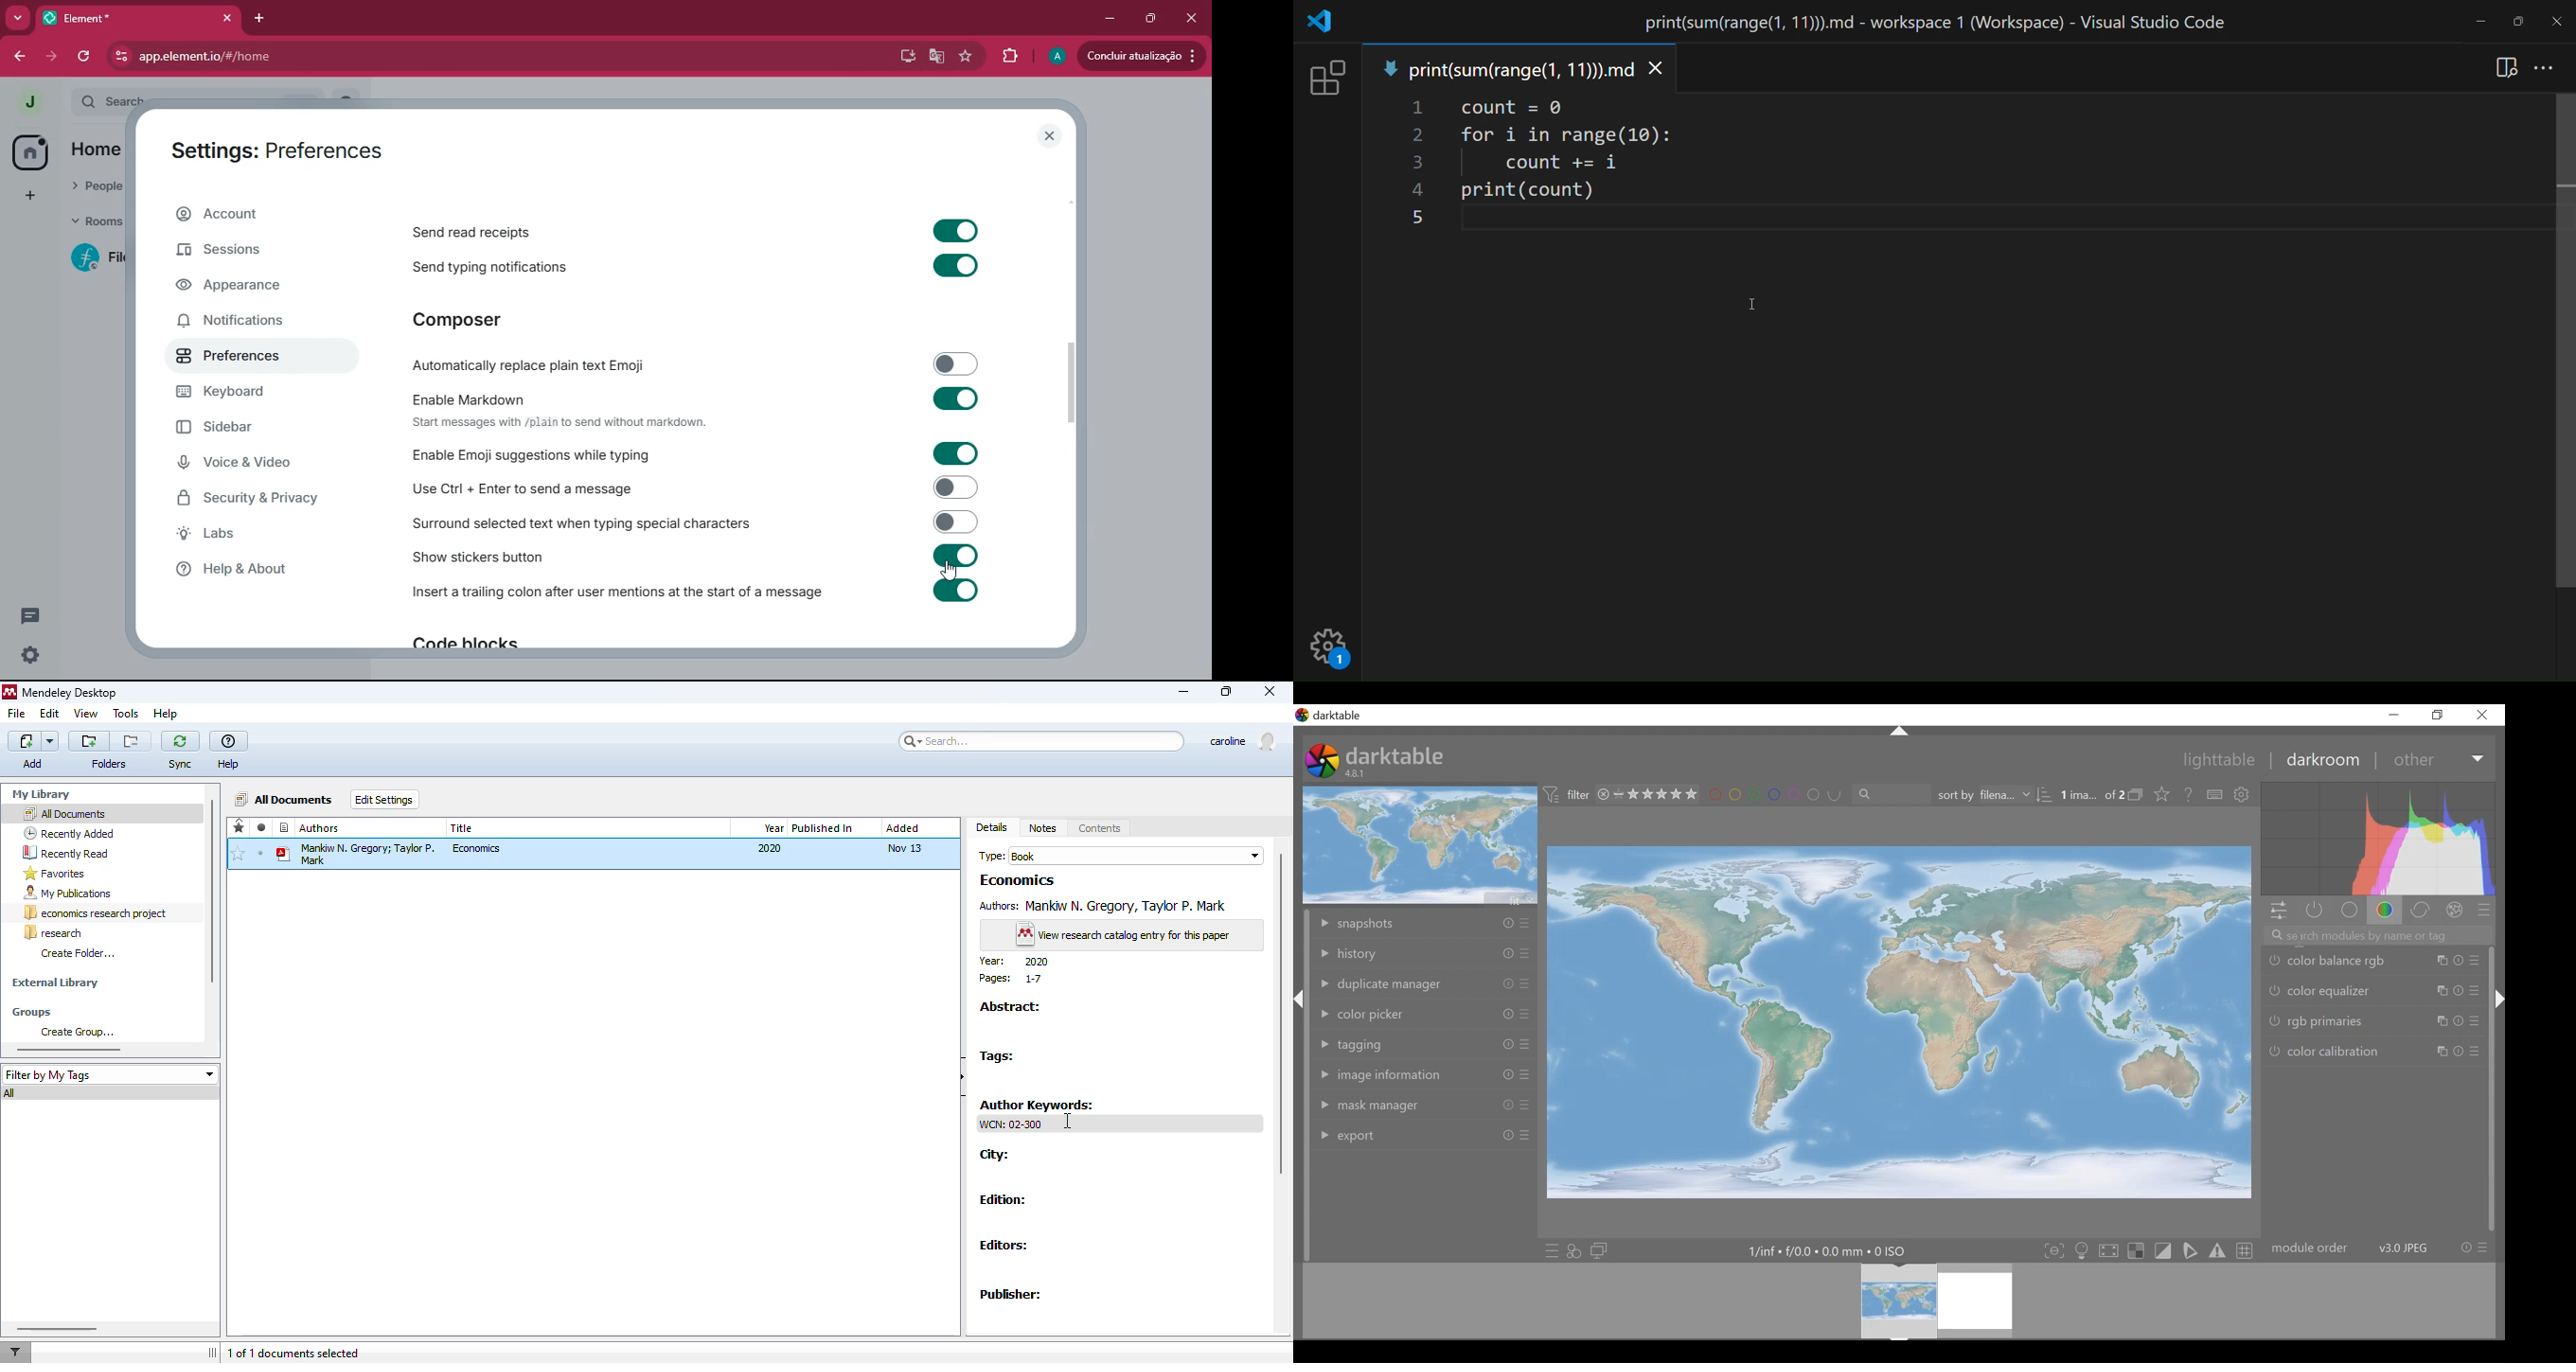 The image size is (2576, 1372). Describe the element at coordinates (242, 394) in the screenshot. I see `keyboard` at that location.